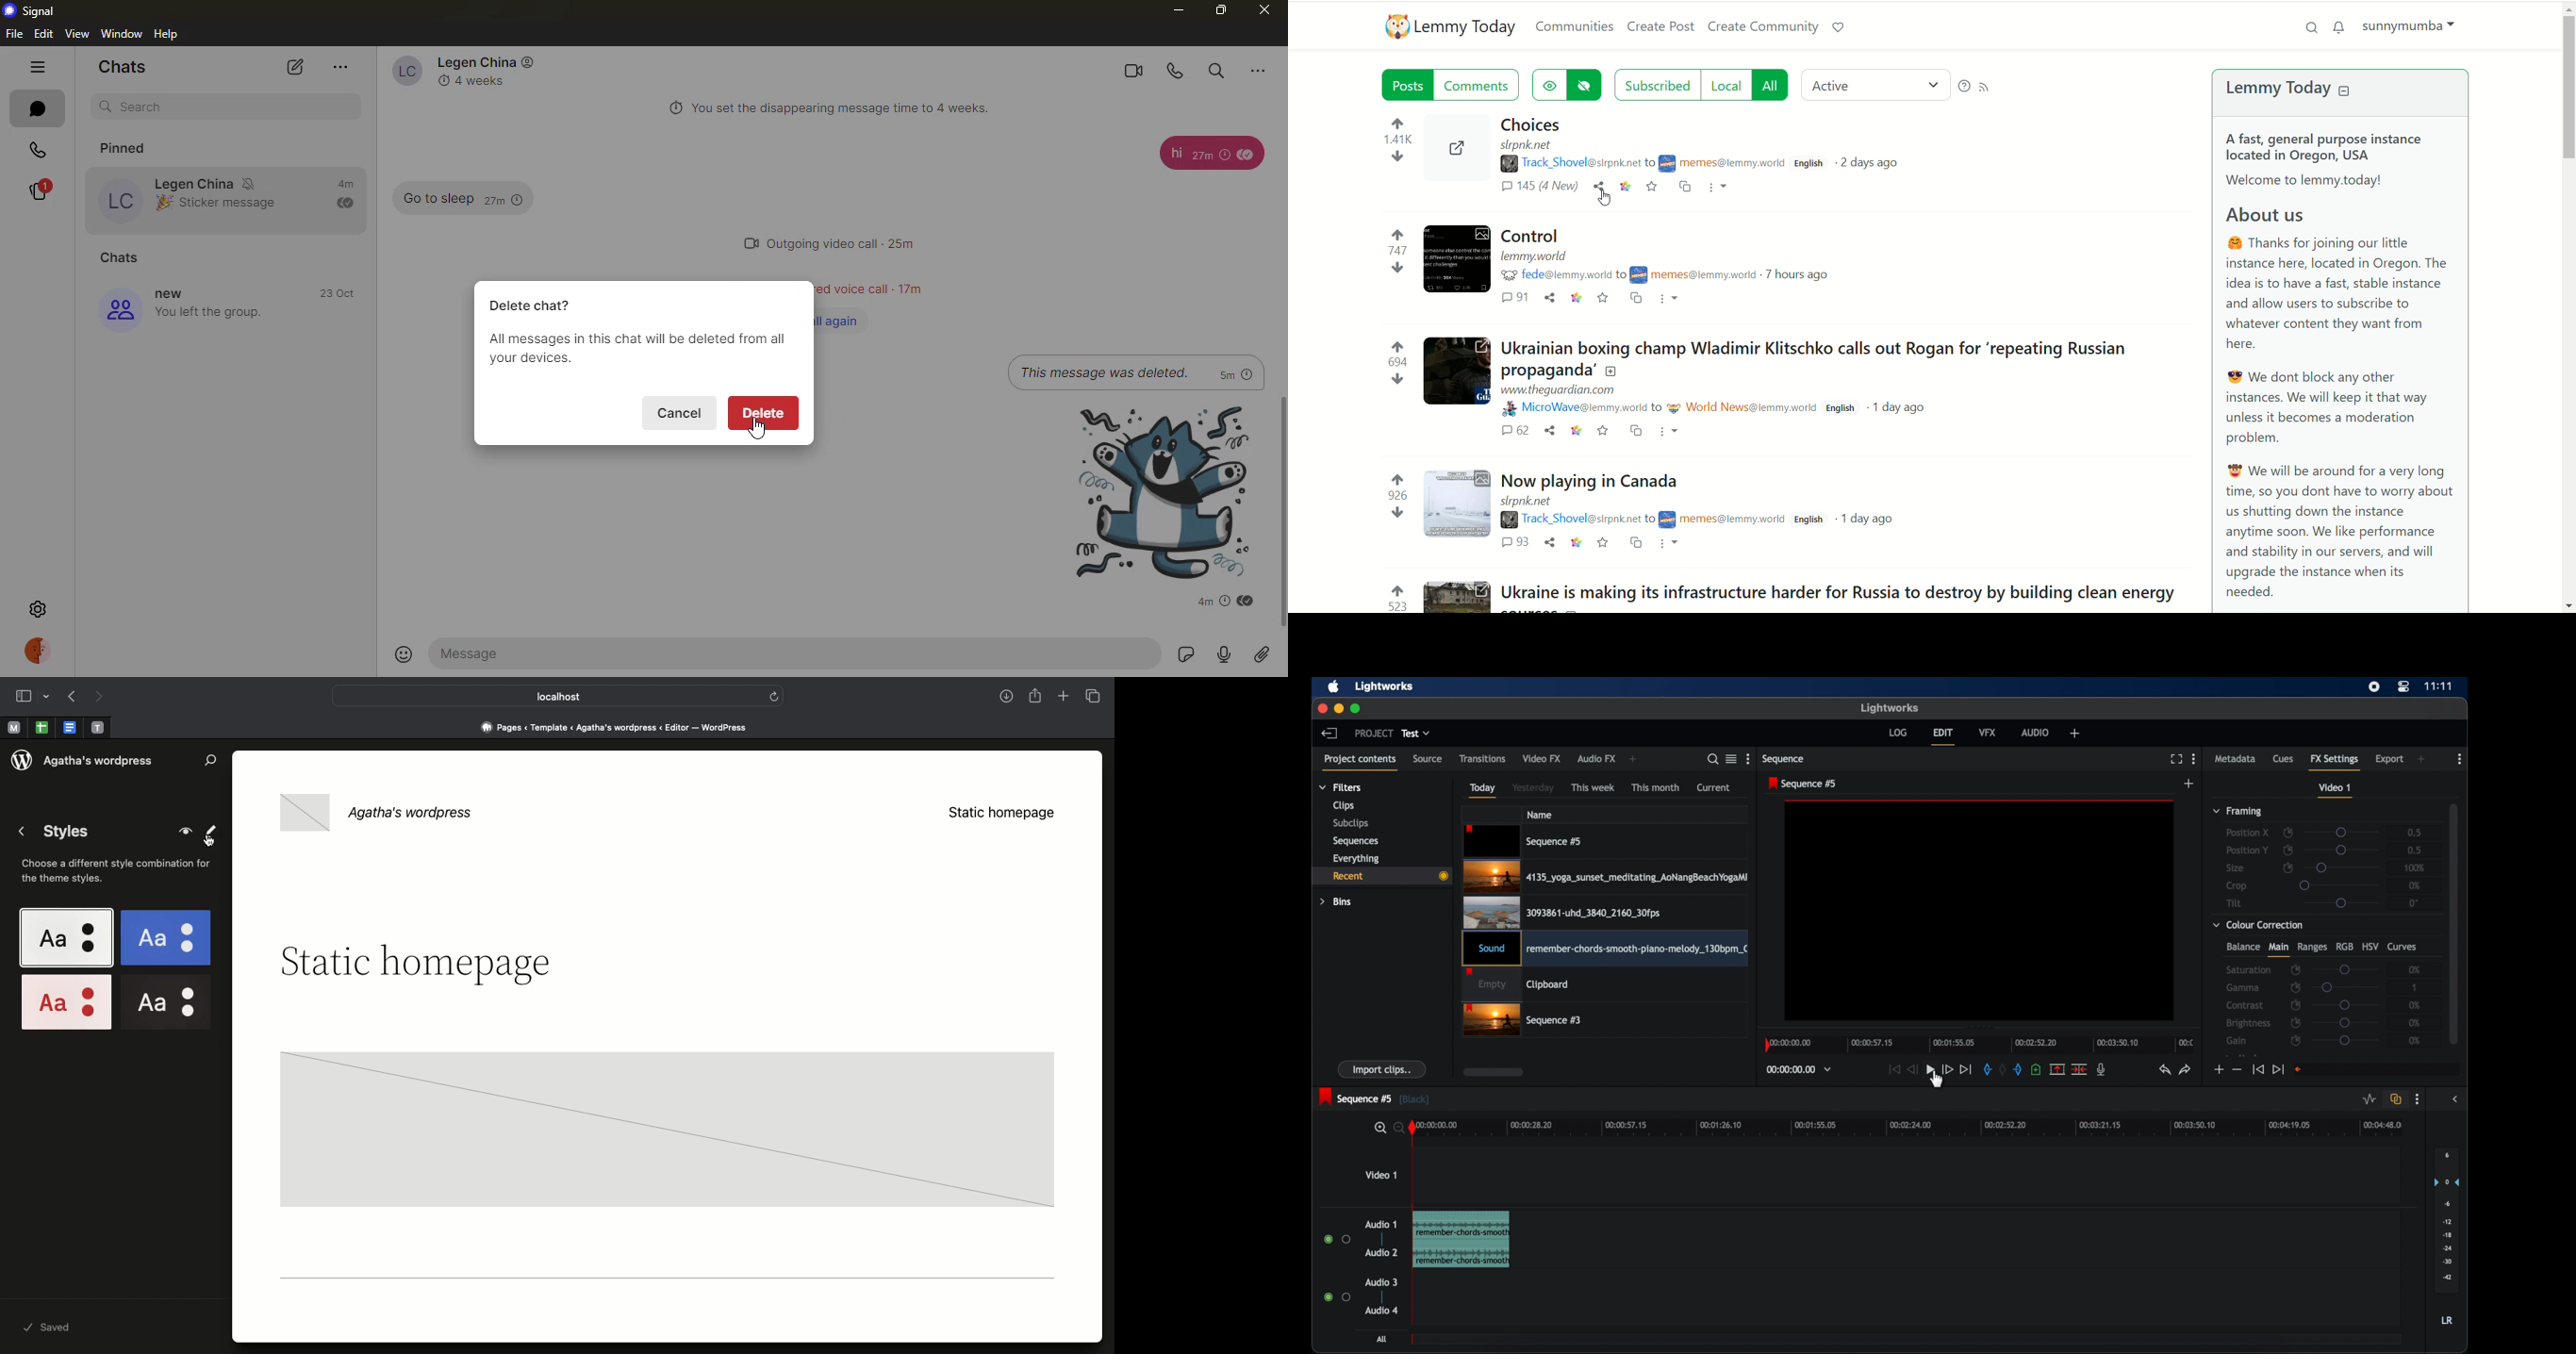 The image size is (2576, 1372). I want to click on Pinned tab, so click(71, 728).